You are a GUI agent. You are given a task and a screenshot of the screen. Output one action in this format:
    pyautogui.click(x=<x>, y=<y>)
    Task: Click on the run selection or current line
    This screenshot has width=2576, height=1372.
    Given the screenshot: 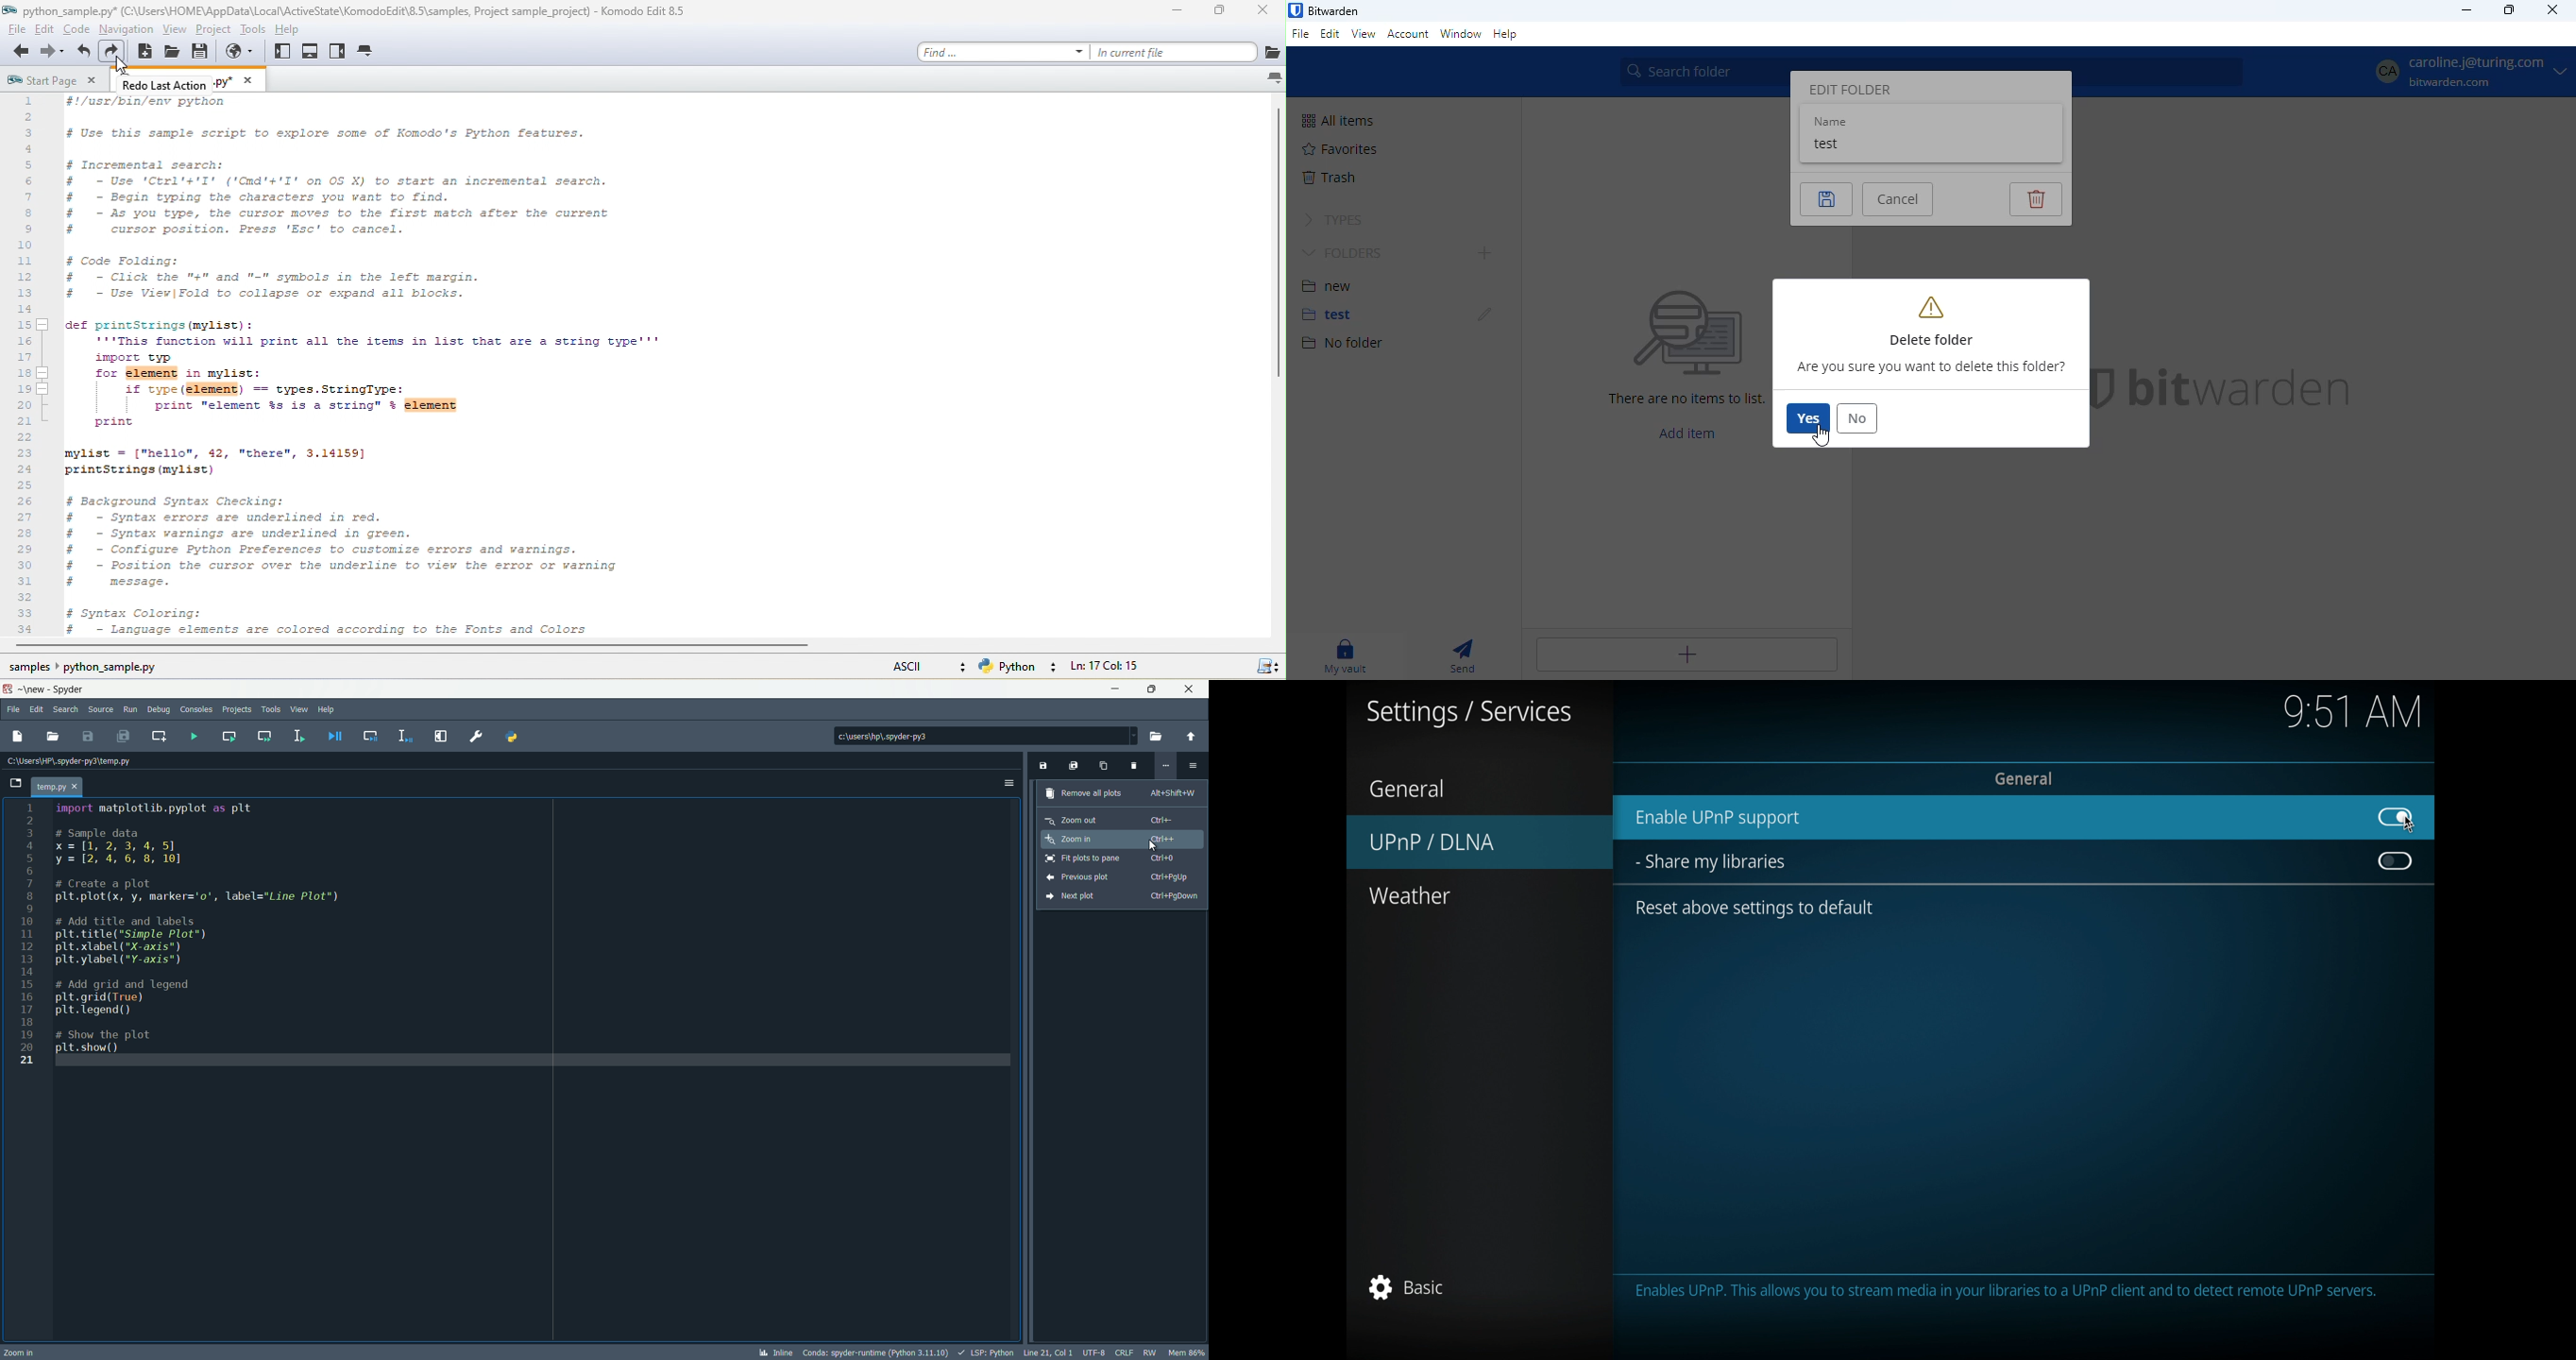 What is the action you would take?
    pyautogui.click(x=298, y=735)
    